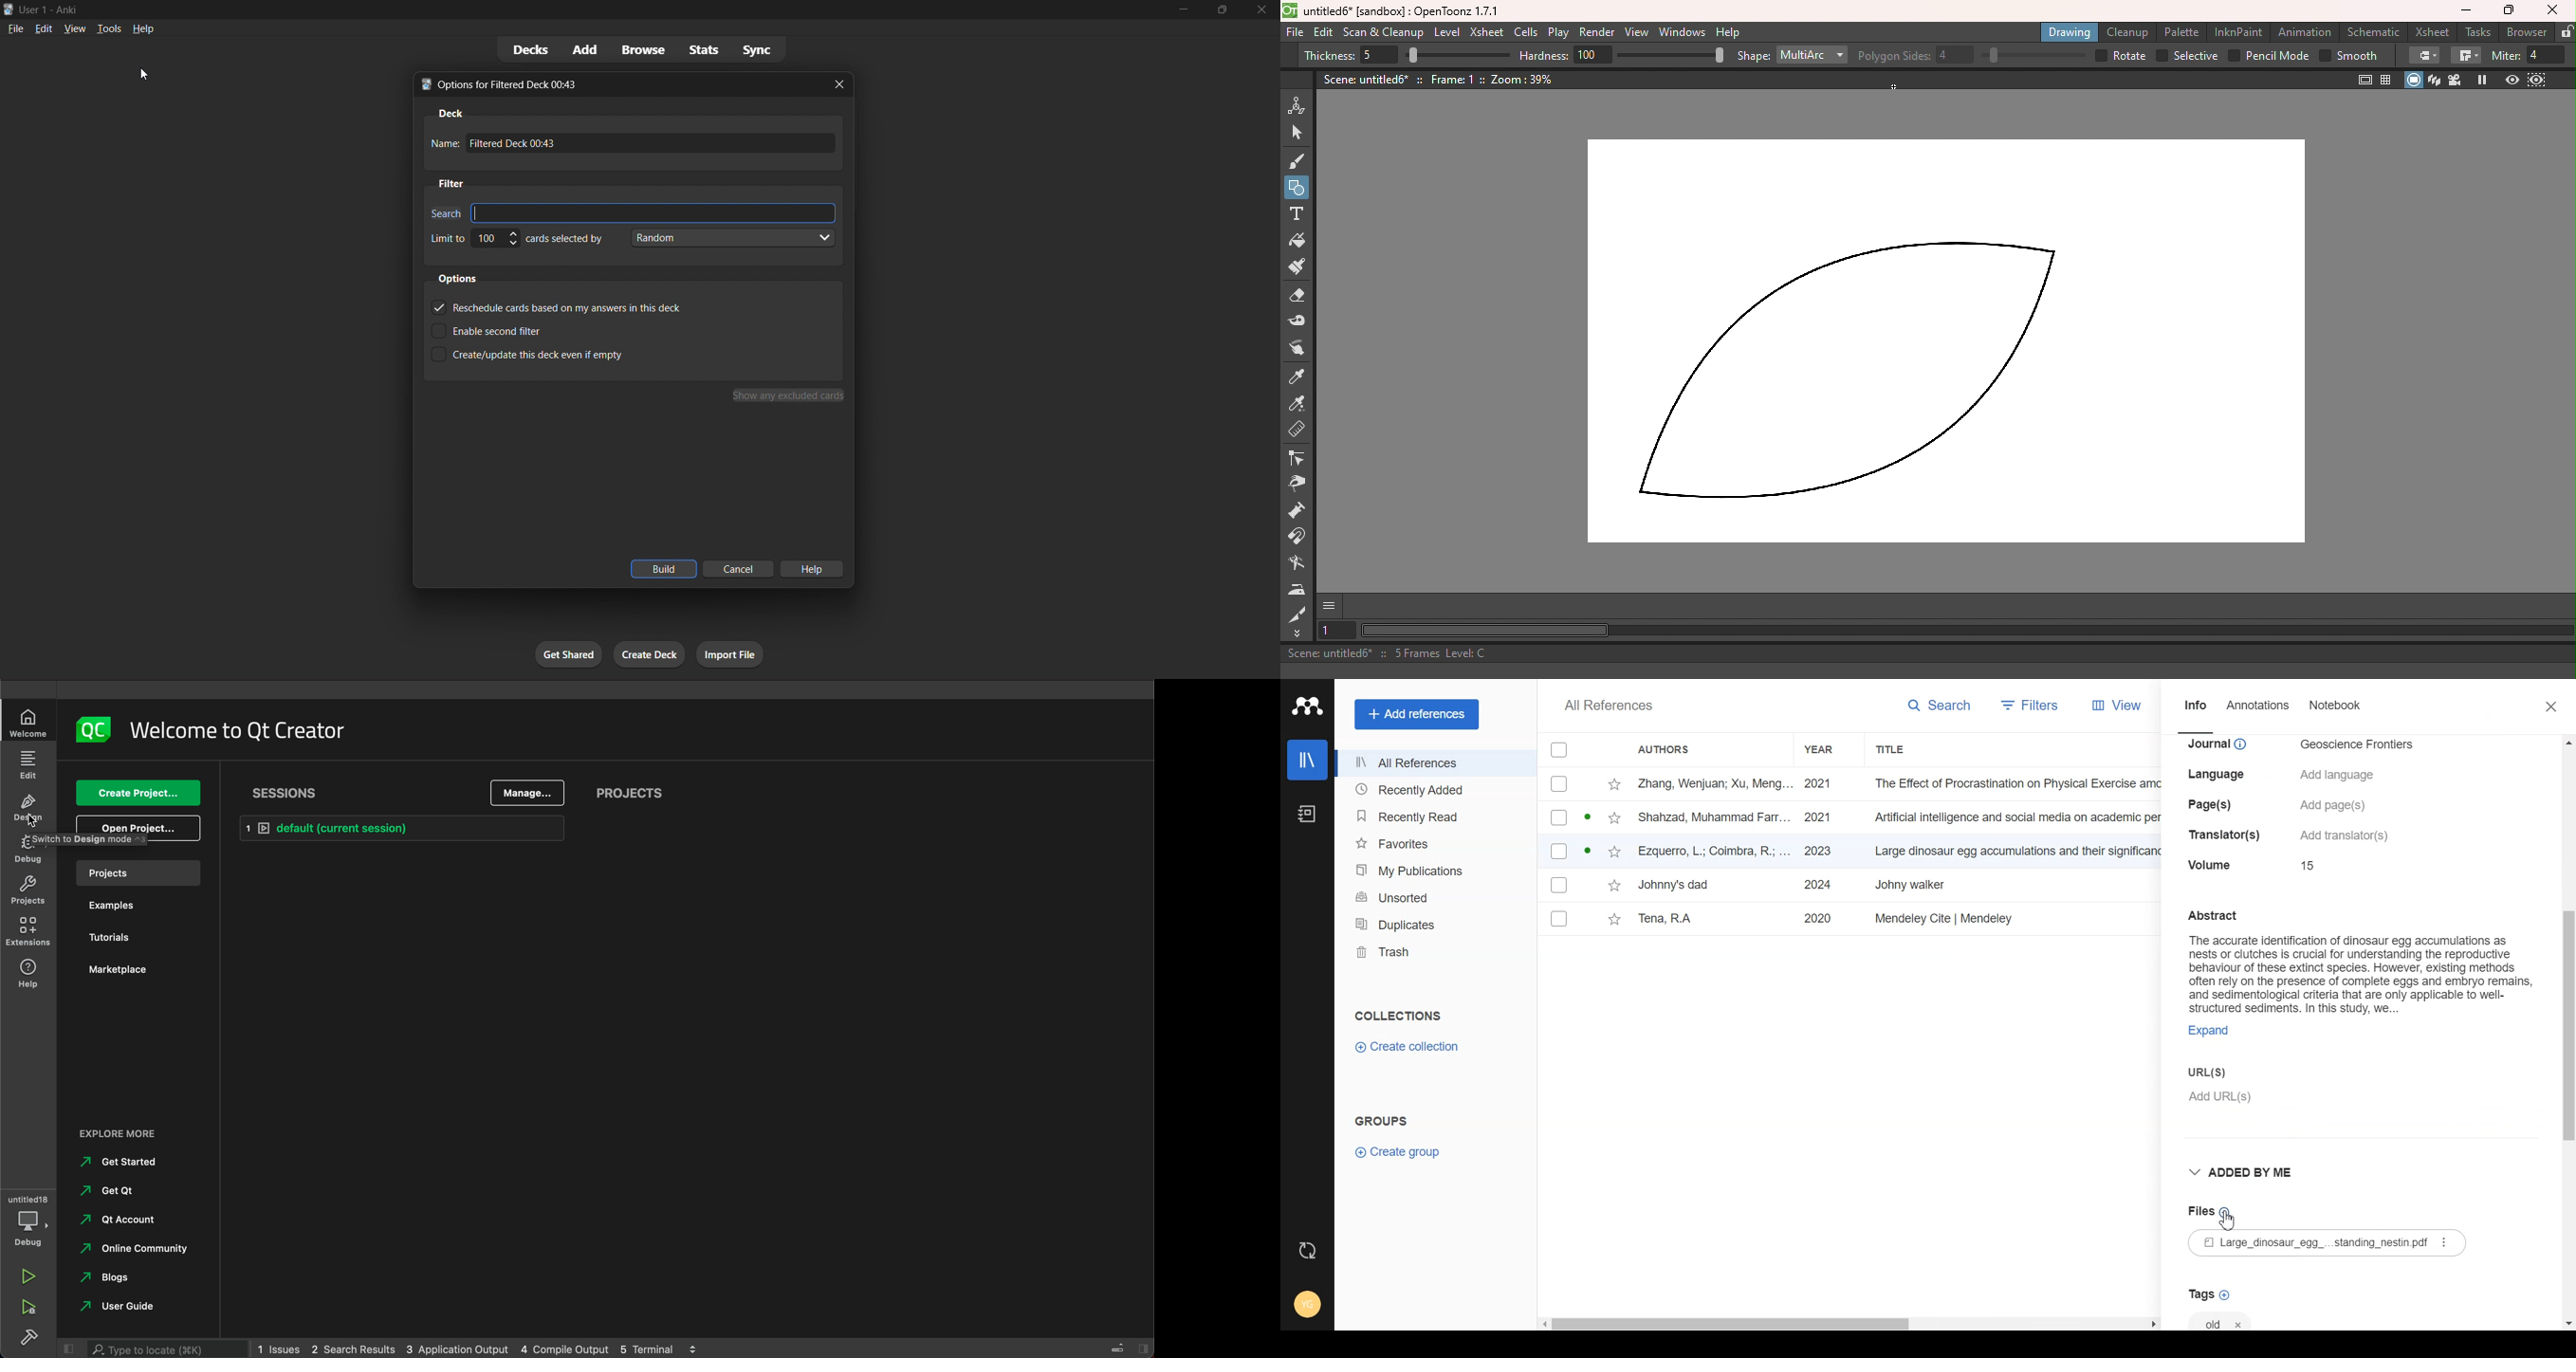  What do you see at coordinates (43, 27) in the screenshot?
I see `edit` at bounding box center [43, 27].